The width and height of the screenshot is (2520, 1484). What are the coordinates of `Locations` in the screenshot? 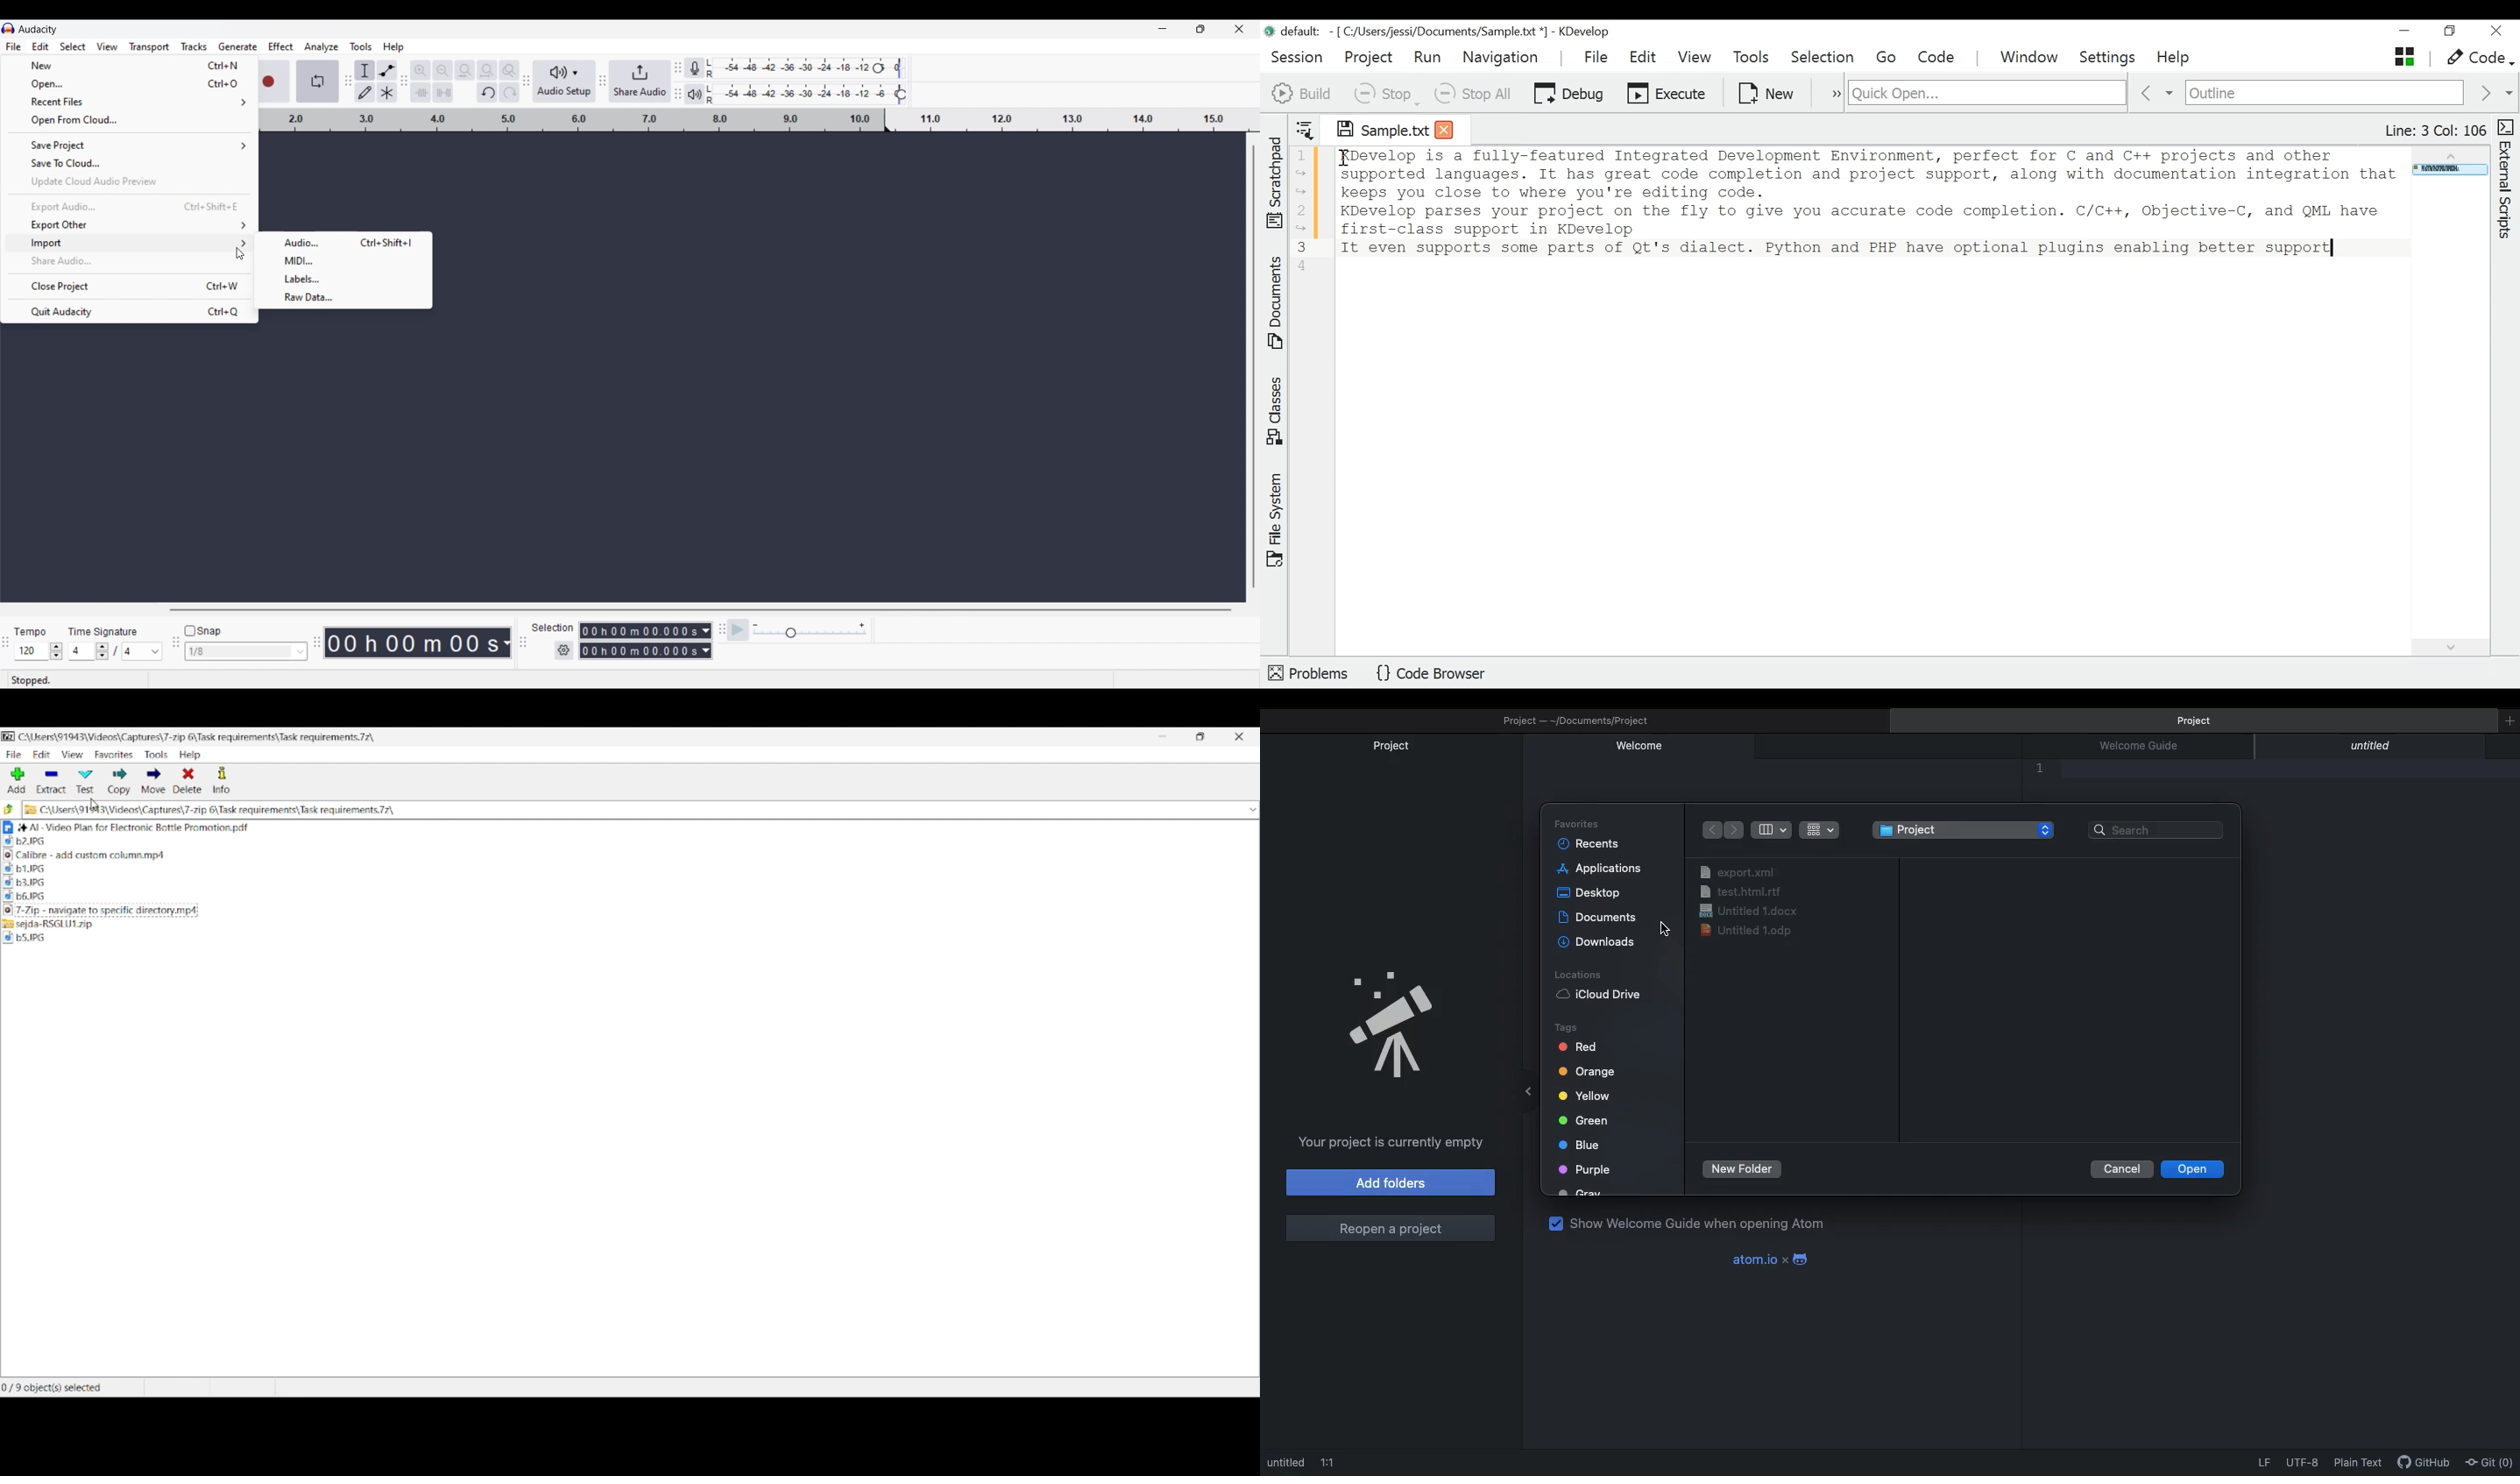 It's located at (1575, 973).